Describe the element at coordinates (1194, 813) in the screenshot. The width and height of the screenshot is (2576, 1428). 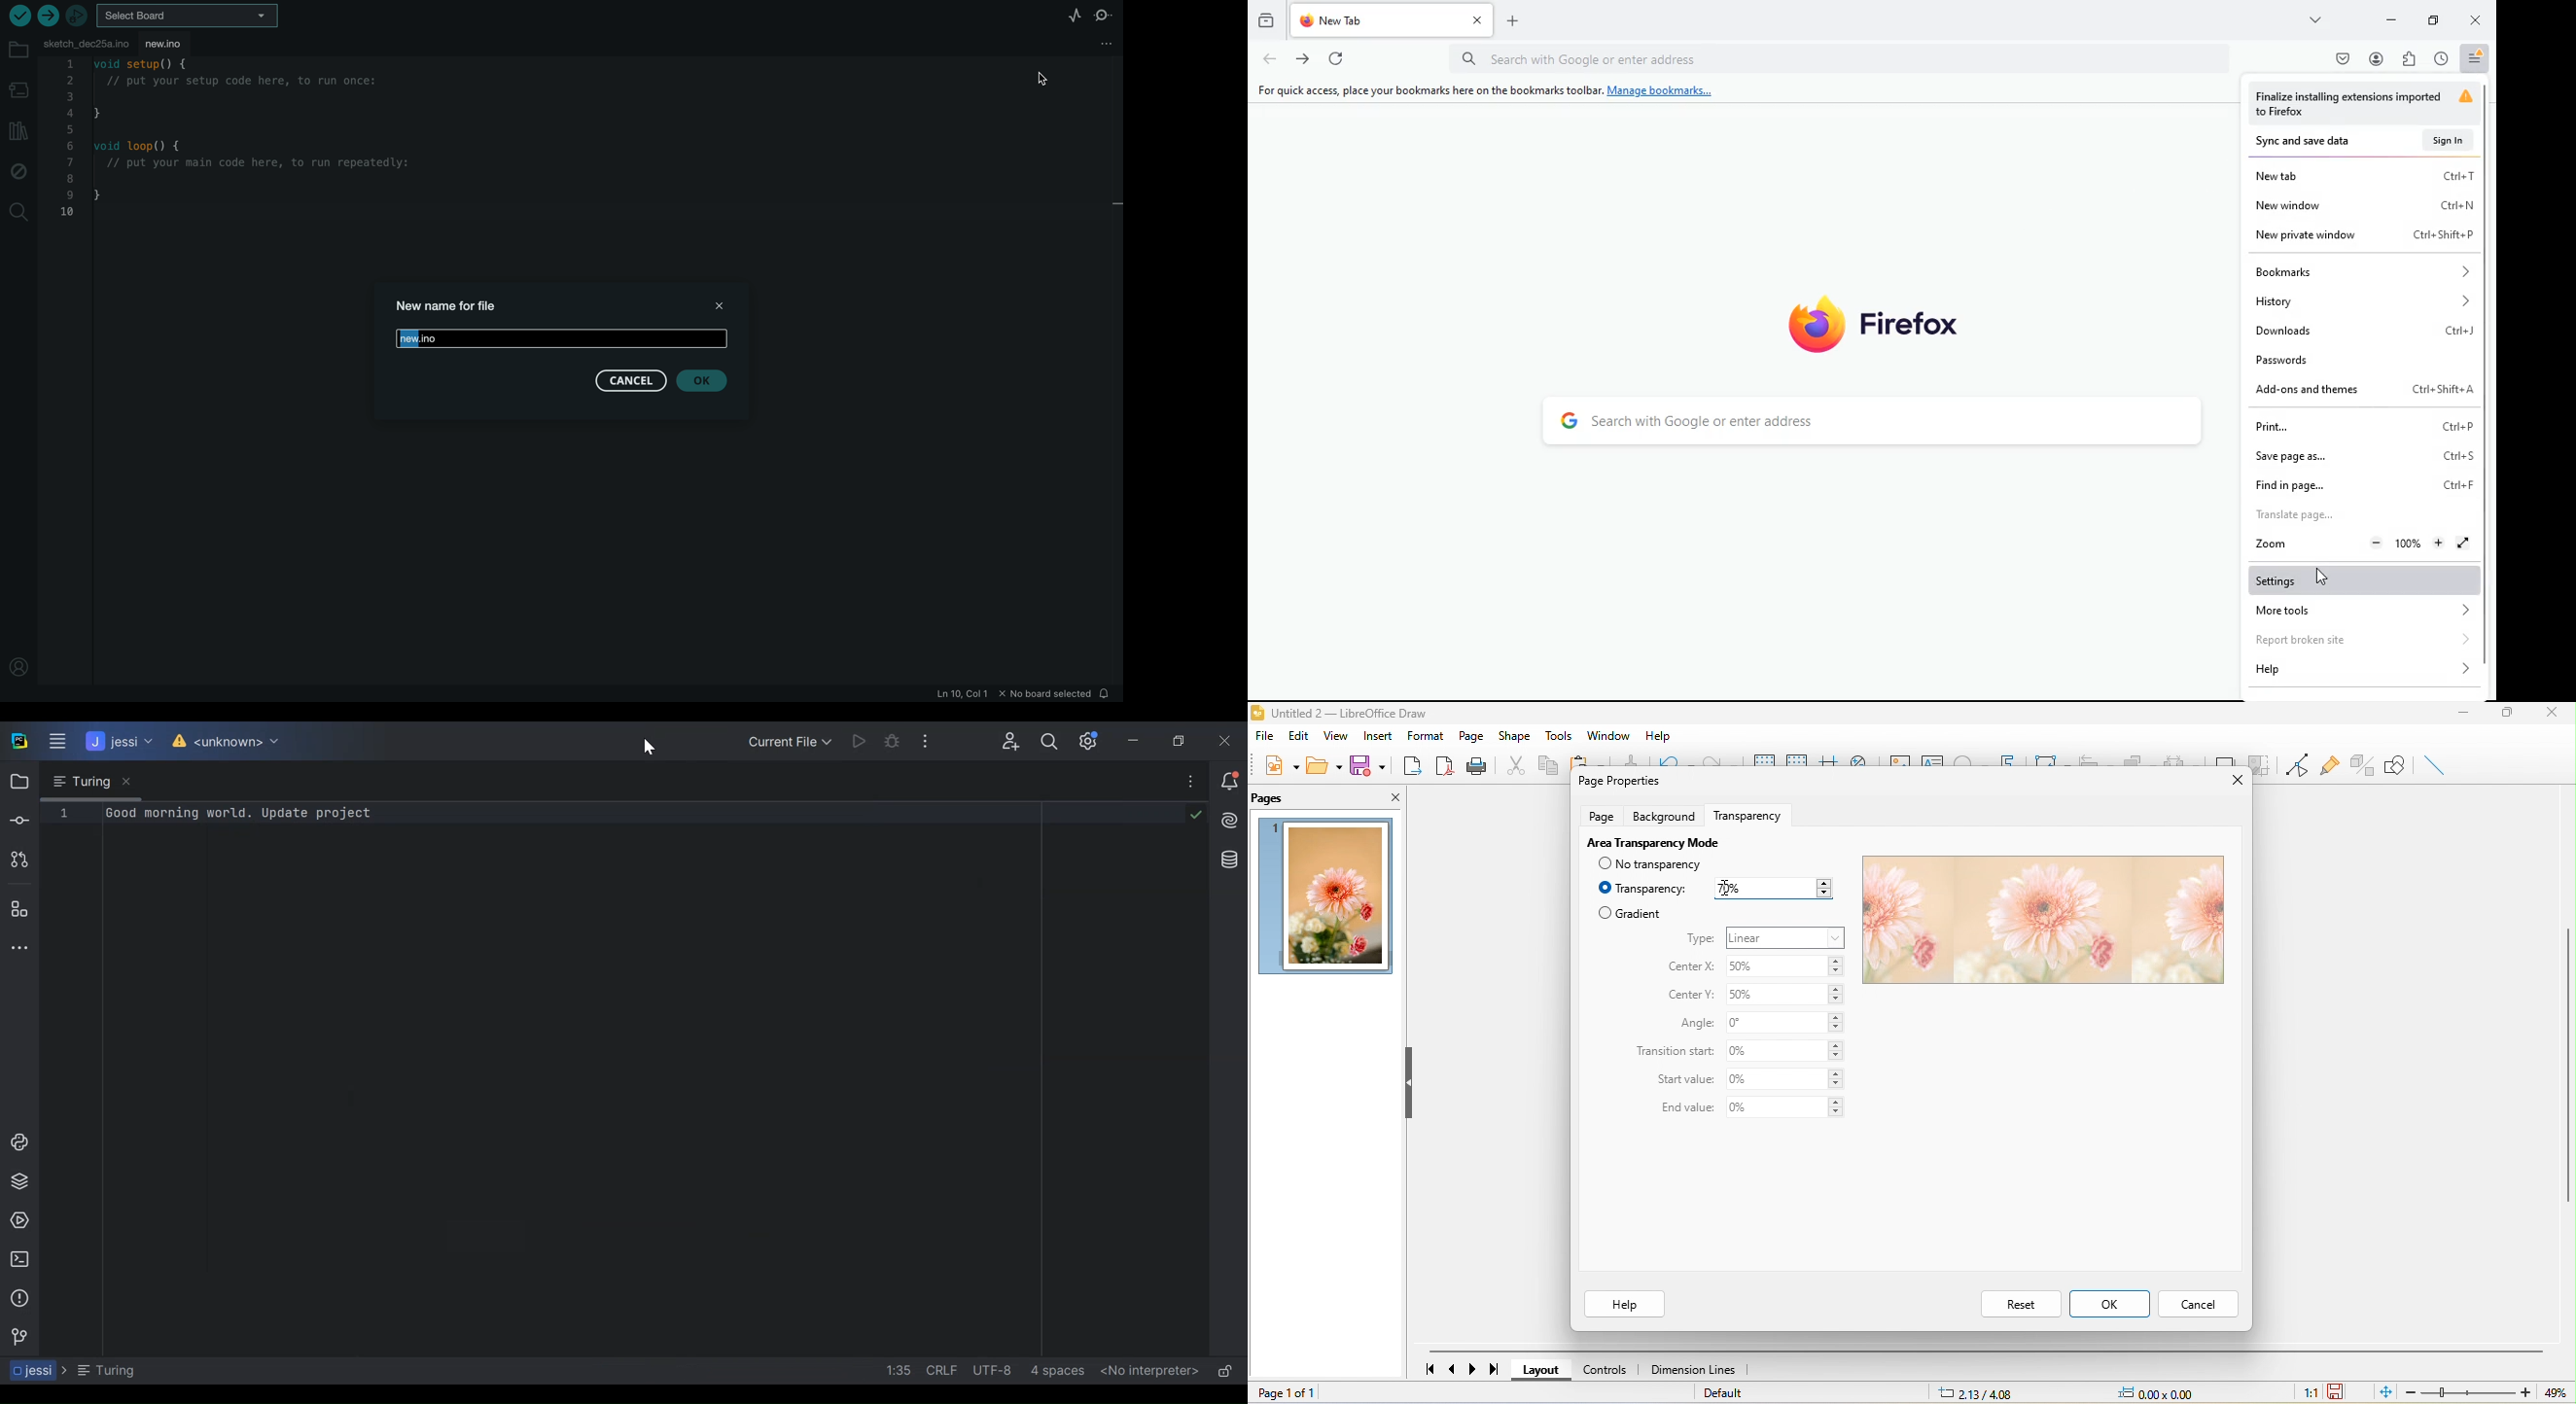
I see `saved` at that location.